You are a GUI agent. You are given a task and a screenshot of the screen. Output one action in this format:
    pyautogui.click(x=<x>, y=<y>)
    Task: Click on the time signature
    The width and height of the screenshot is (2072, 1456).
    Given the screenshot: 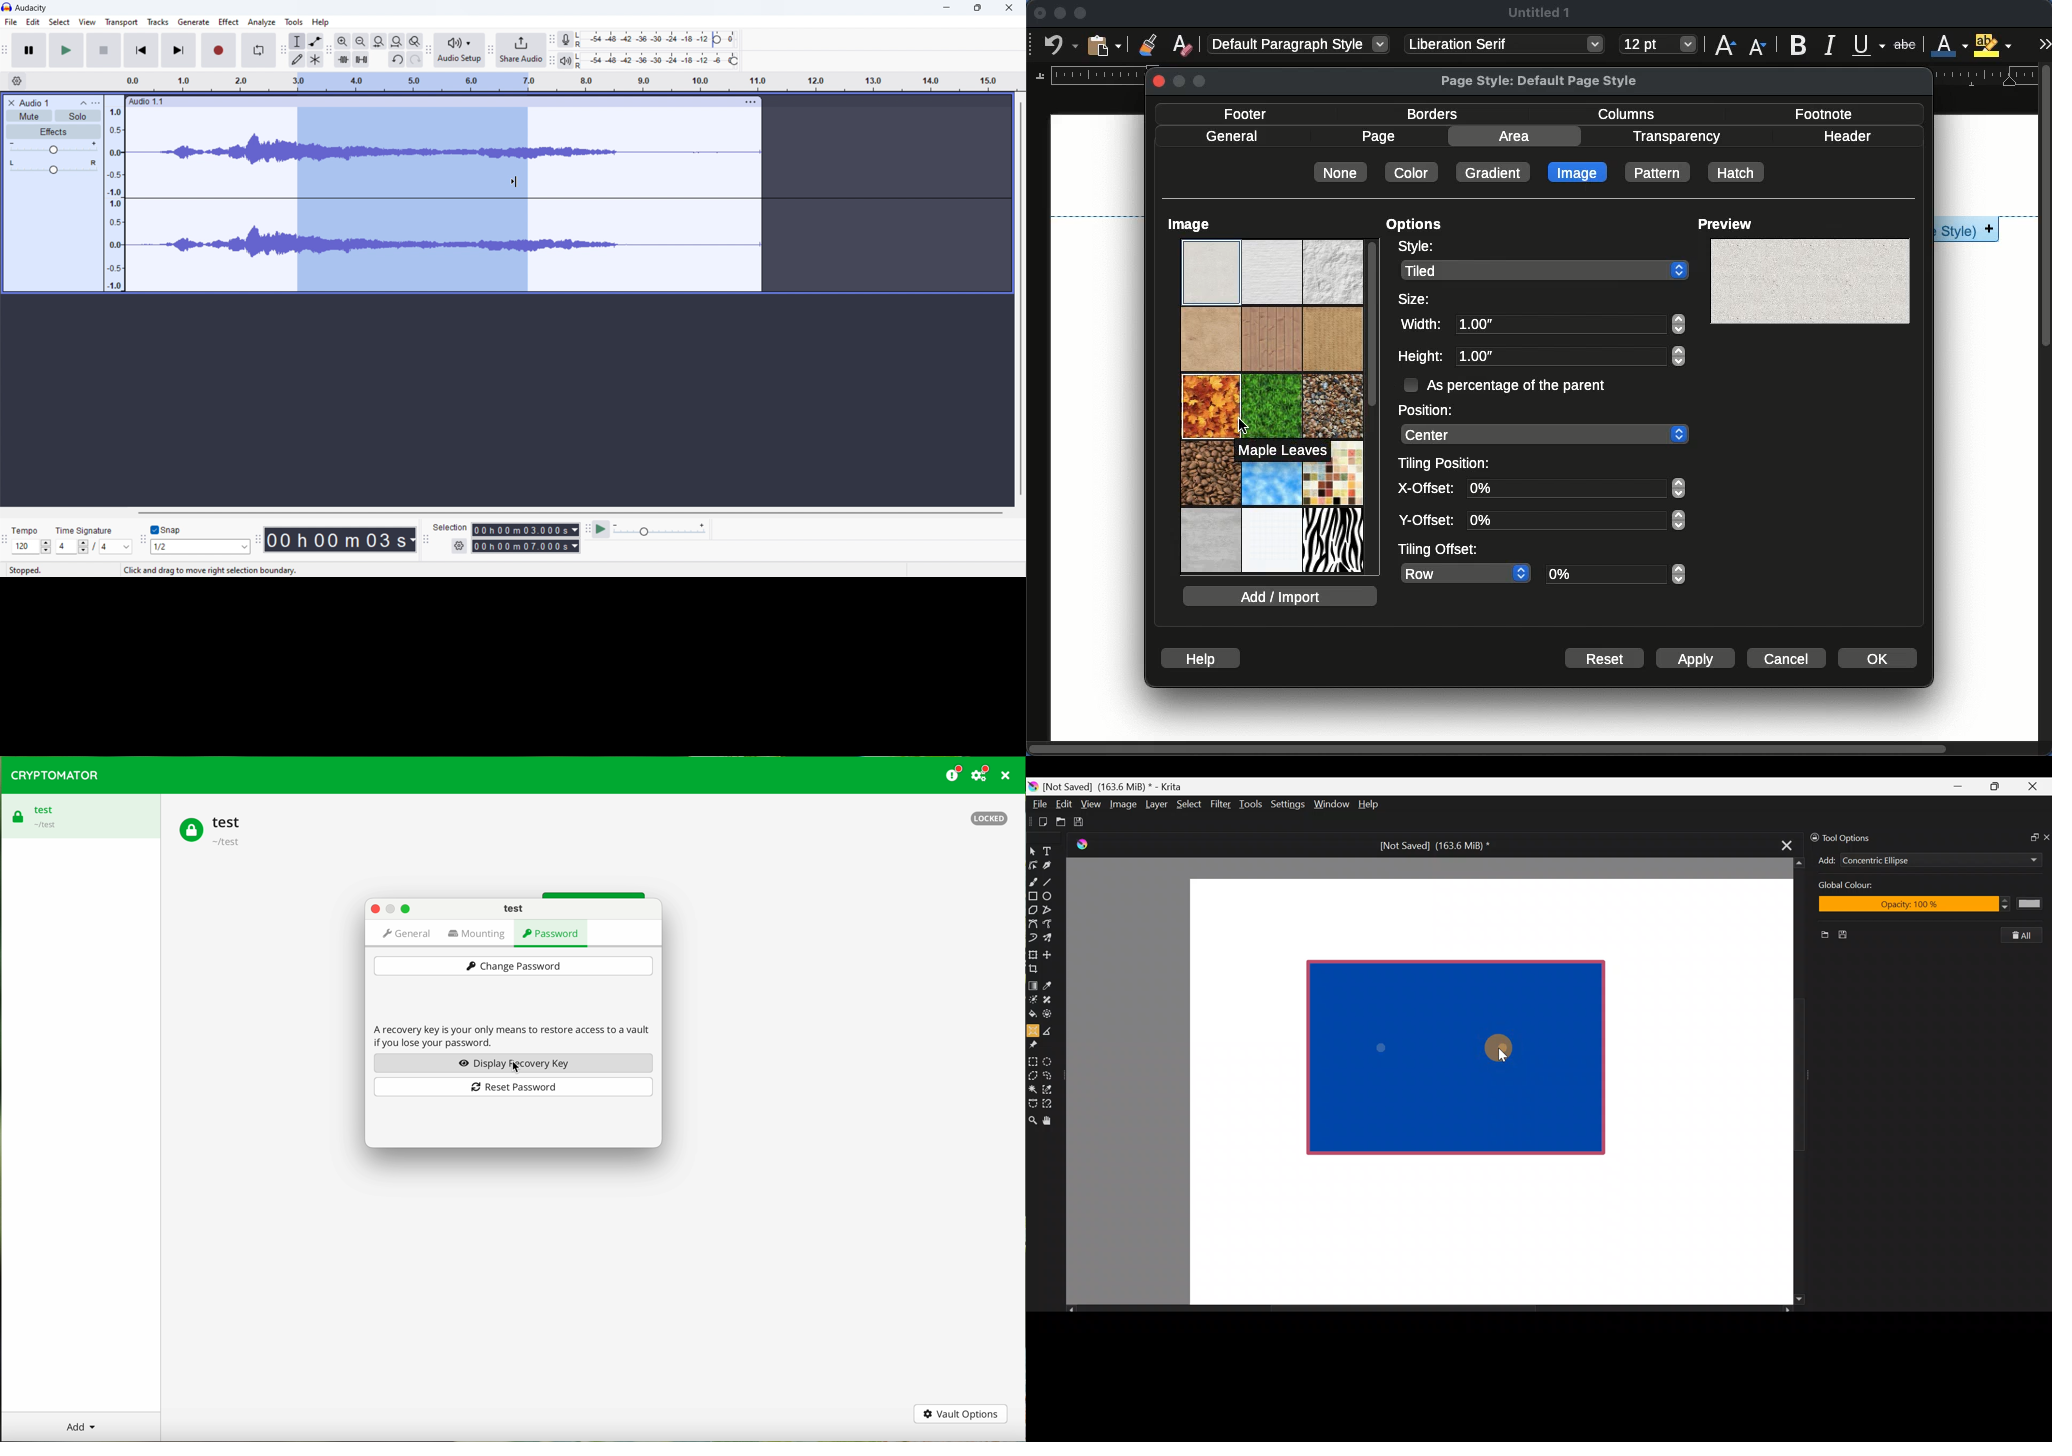 What is the action you would take?
    pyautogui.click(x=569, y=80)
    